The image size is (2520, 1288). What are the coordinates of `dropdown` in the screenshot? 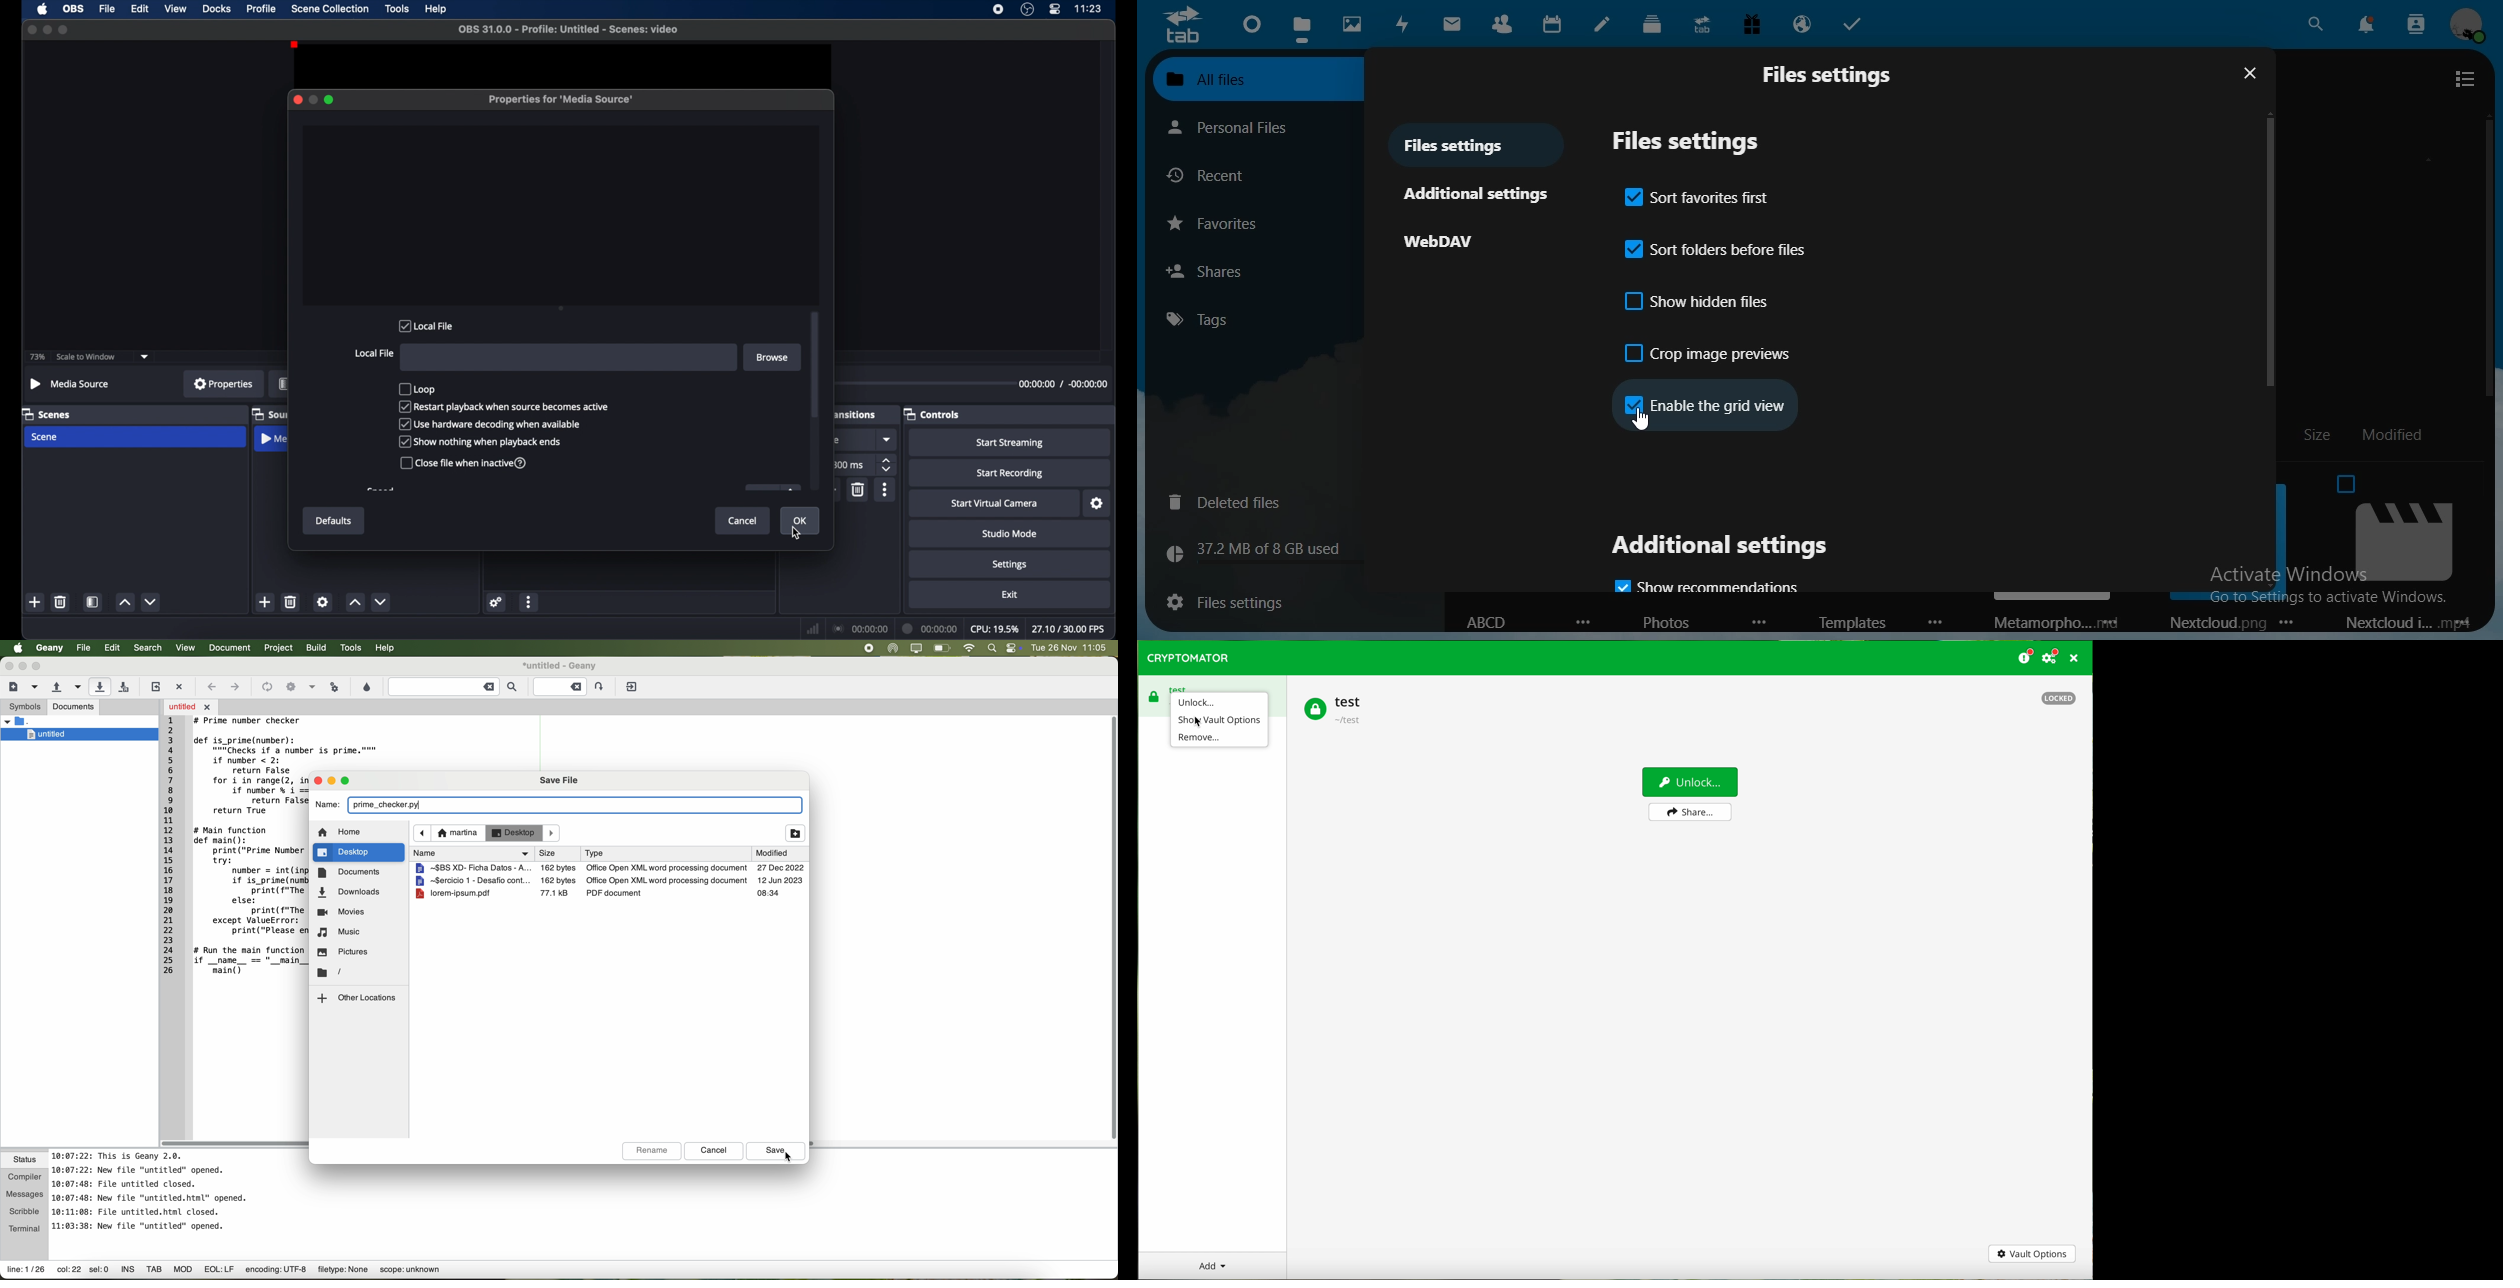 It's located at (145, 357).